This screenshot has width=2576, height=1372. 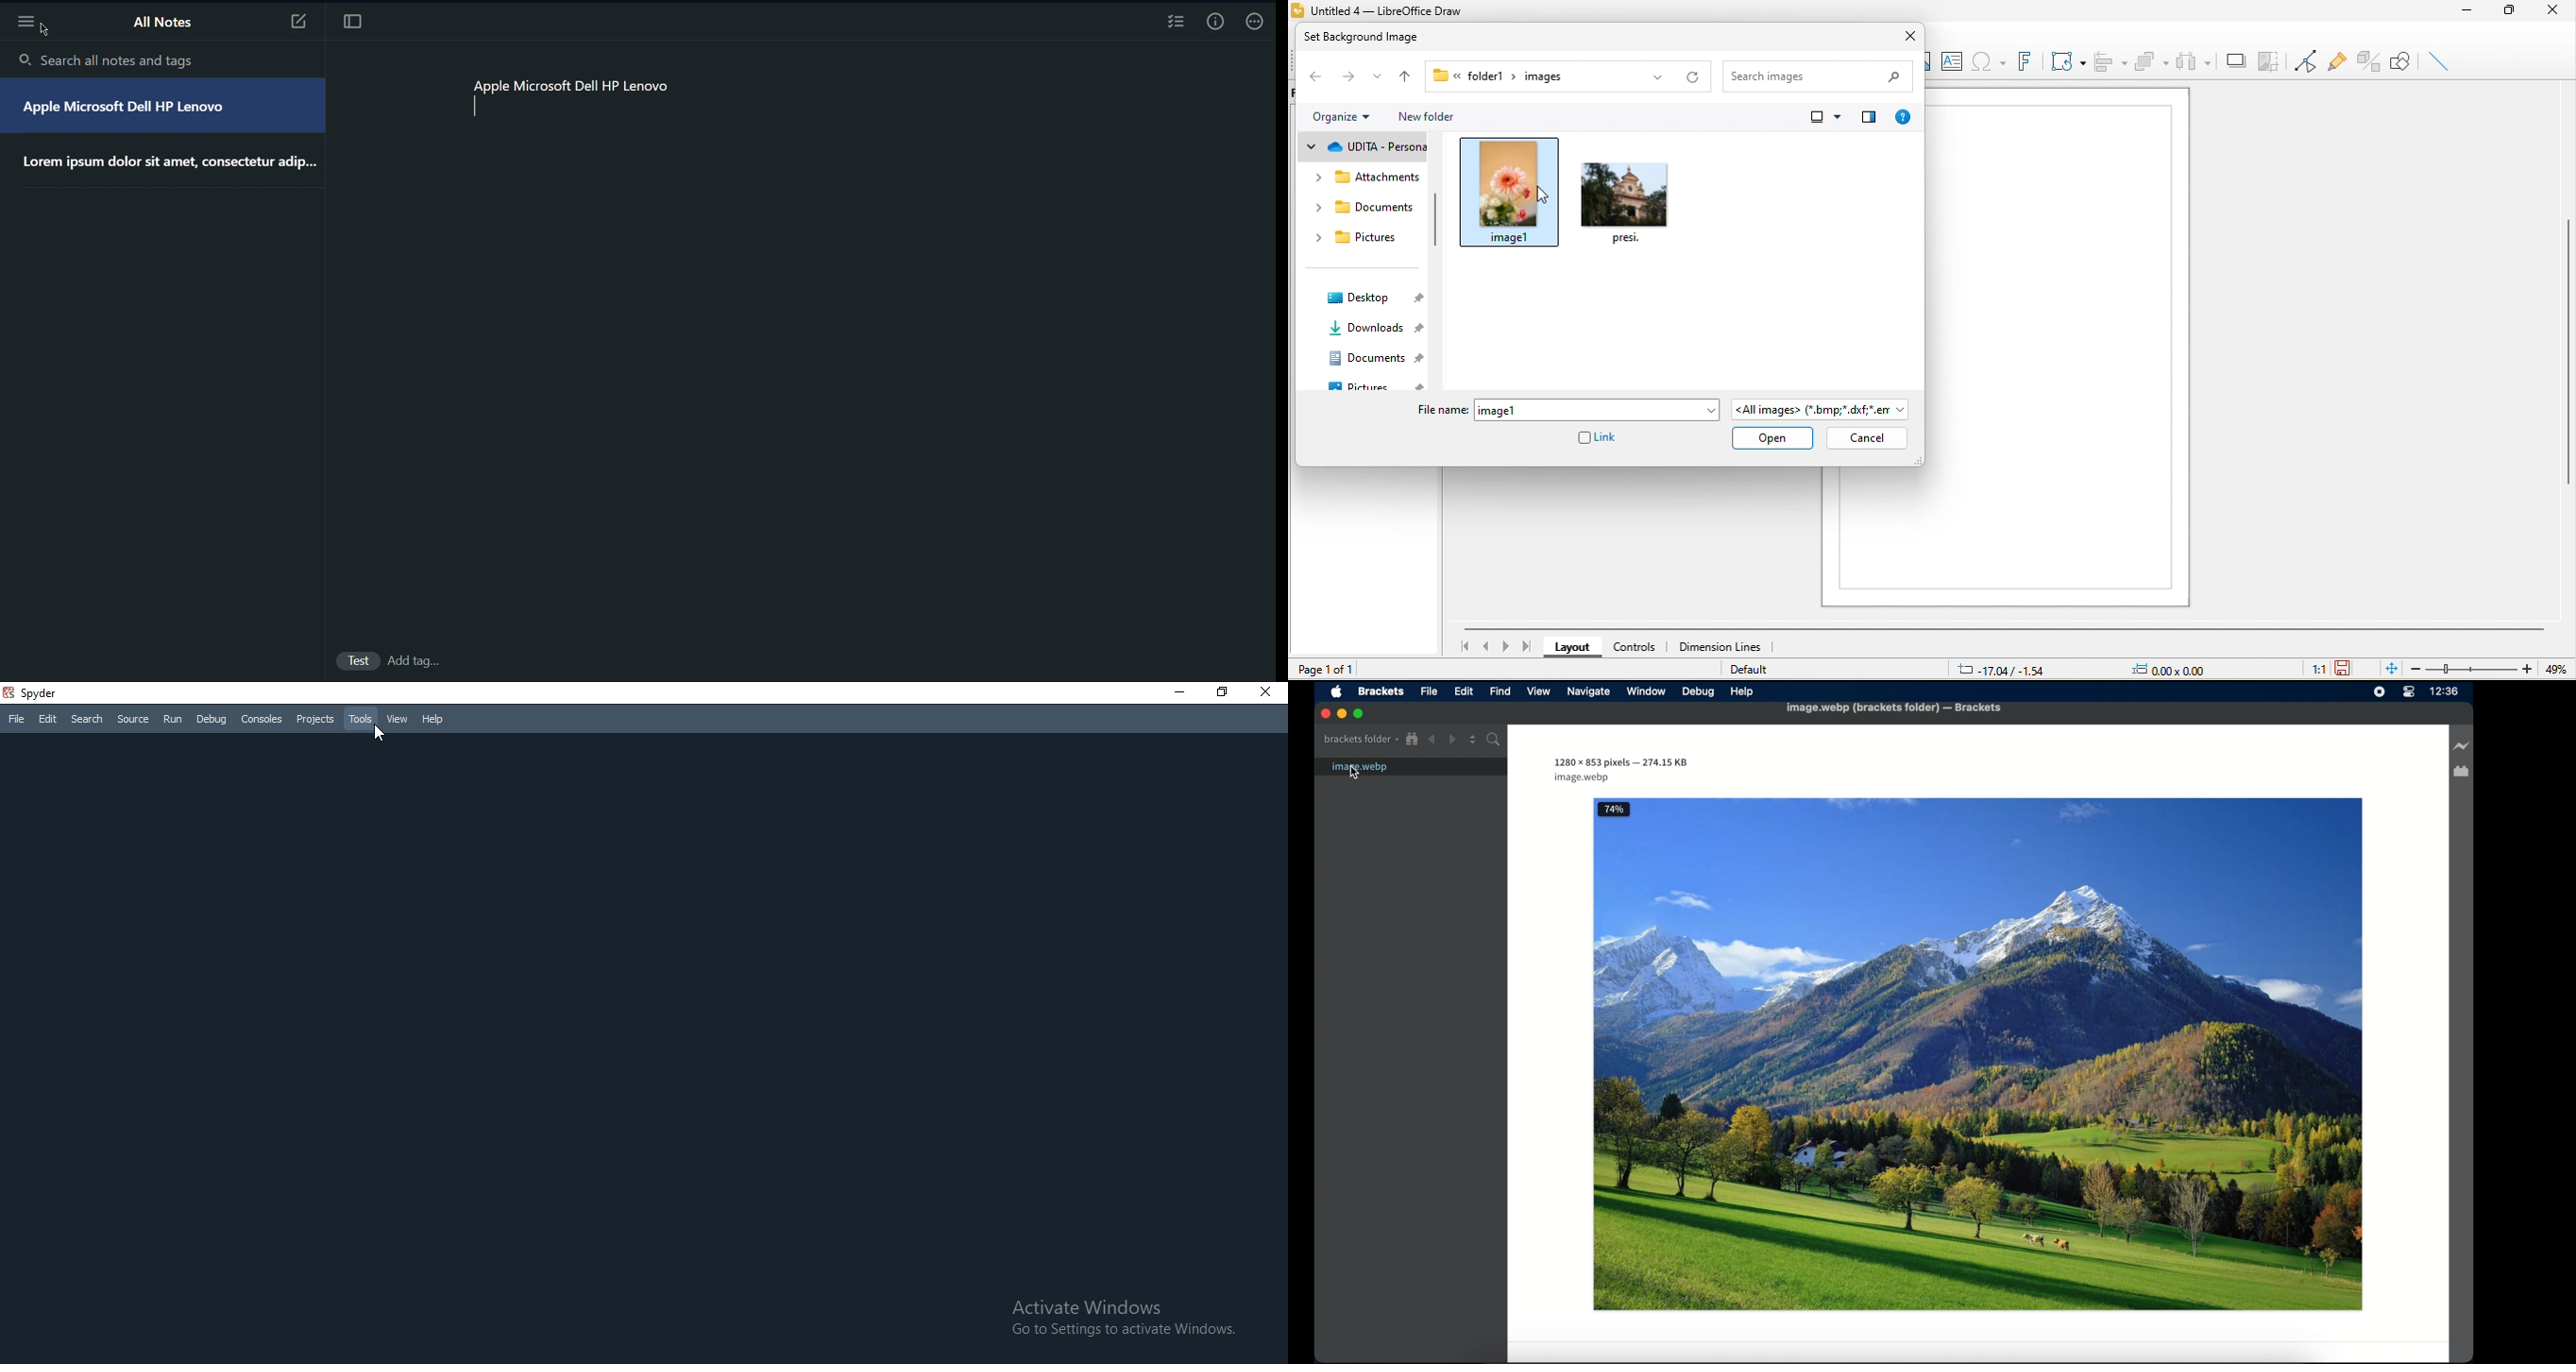 I want to click on toggle point edit mode, so click(x=2306, y=61).